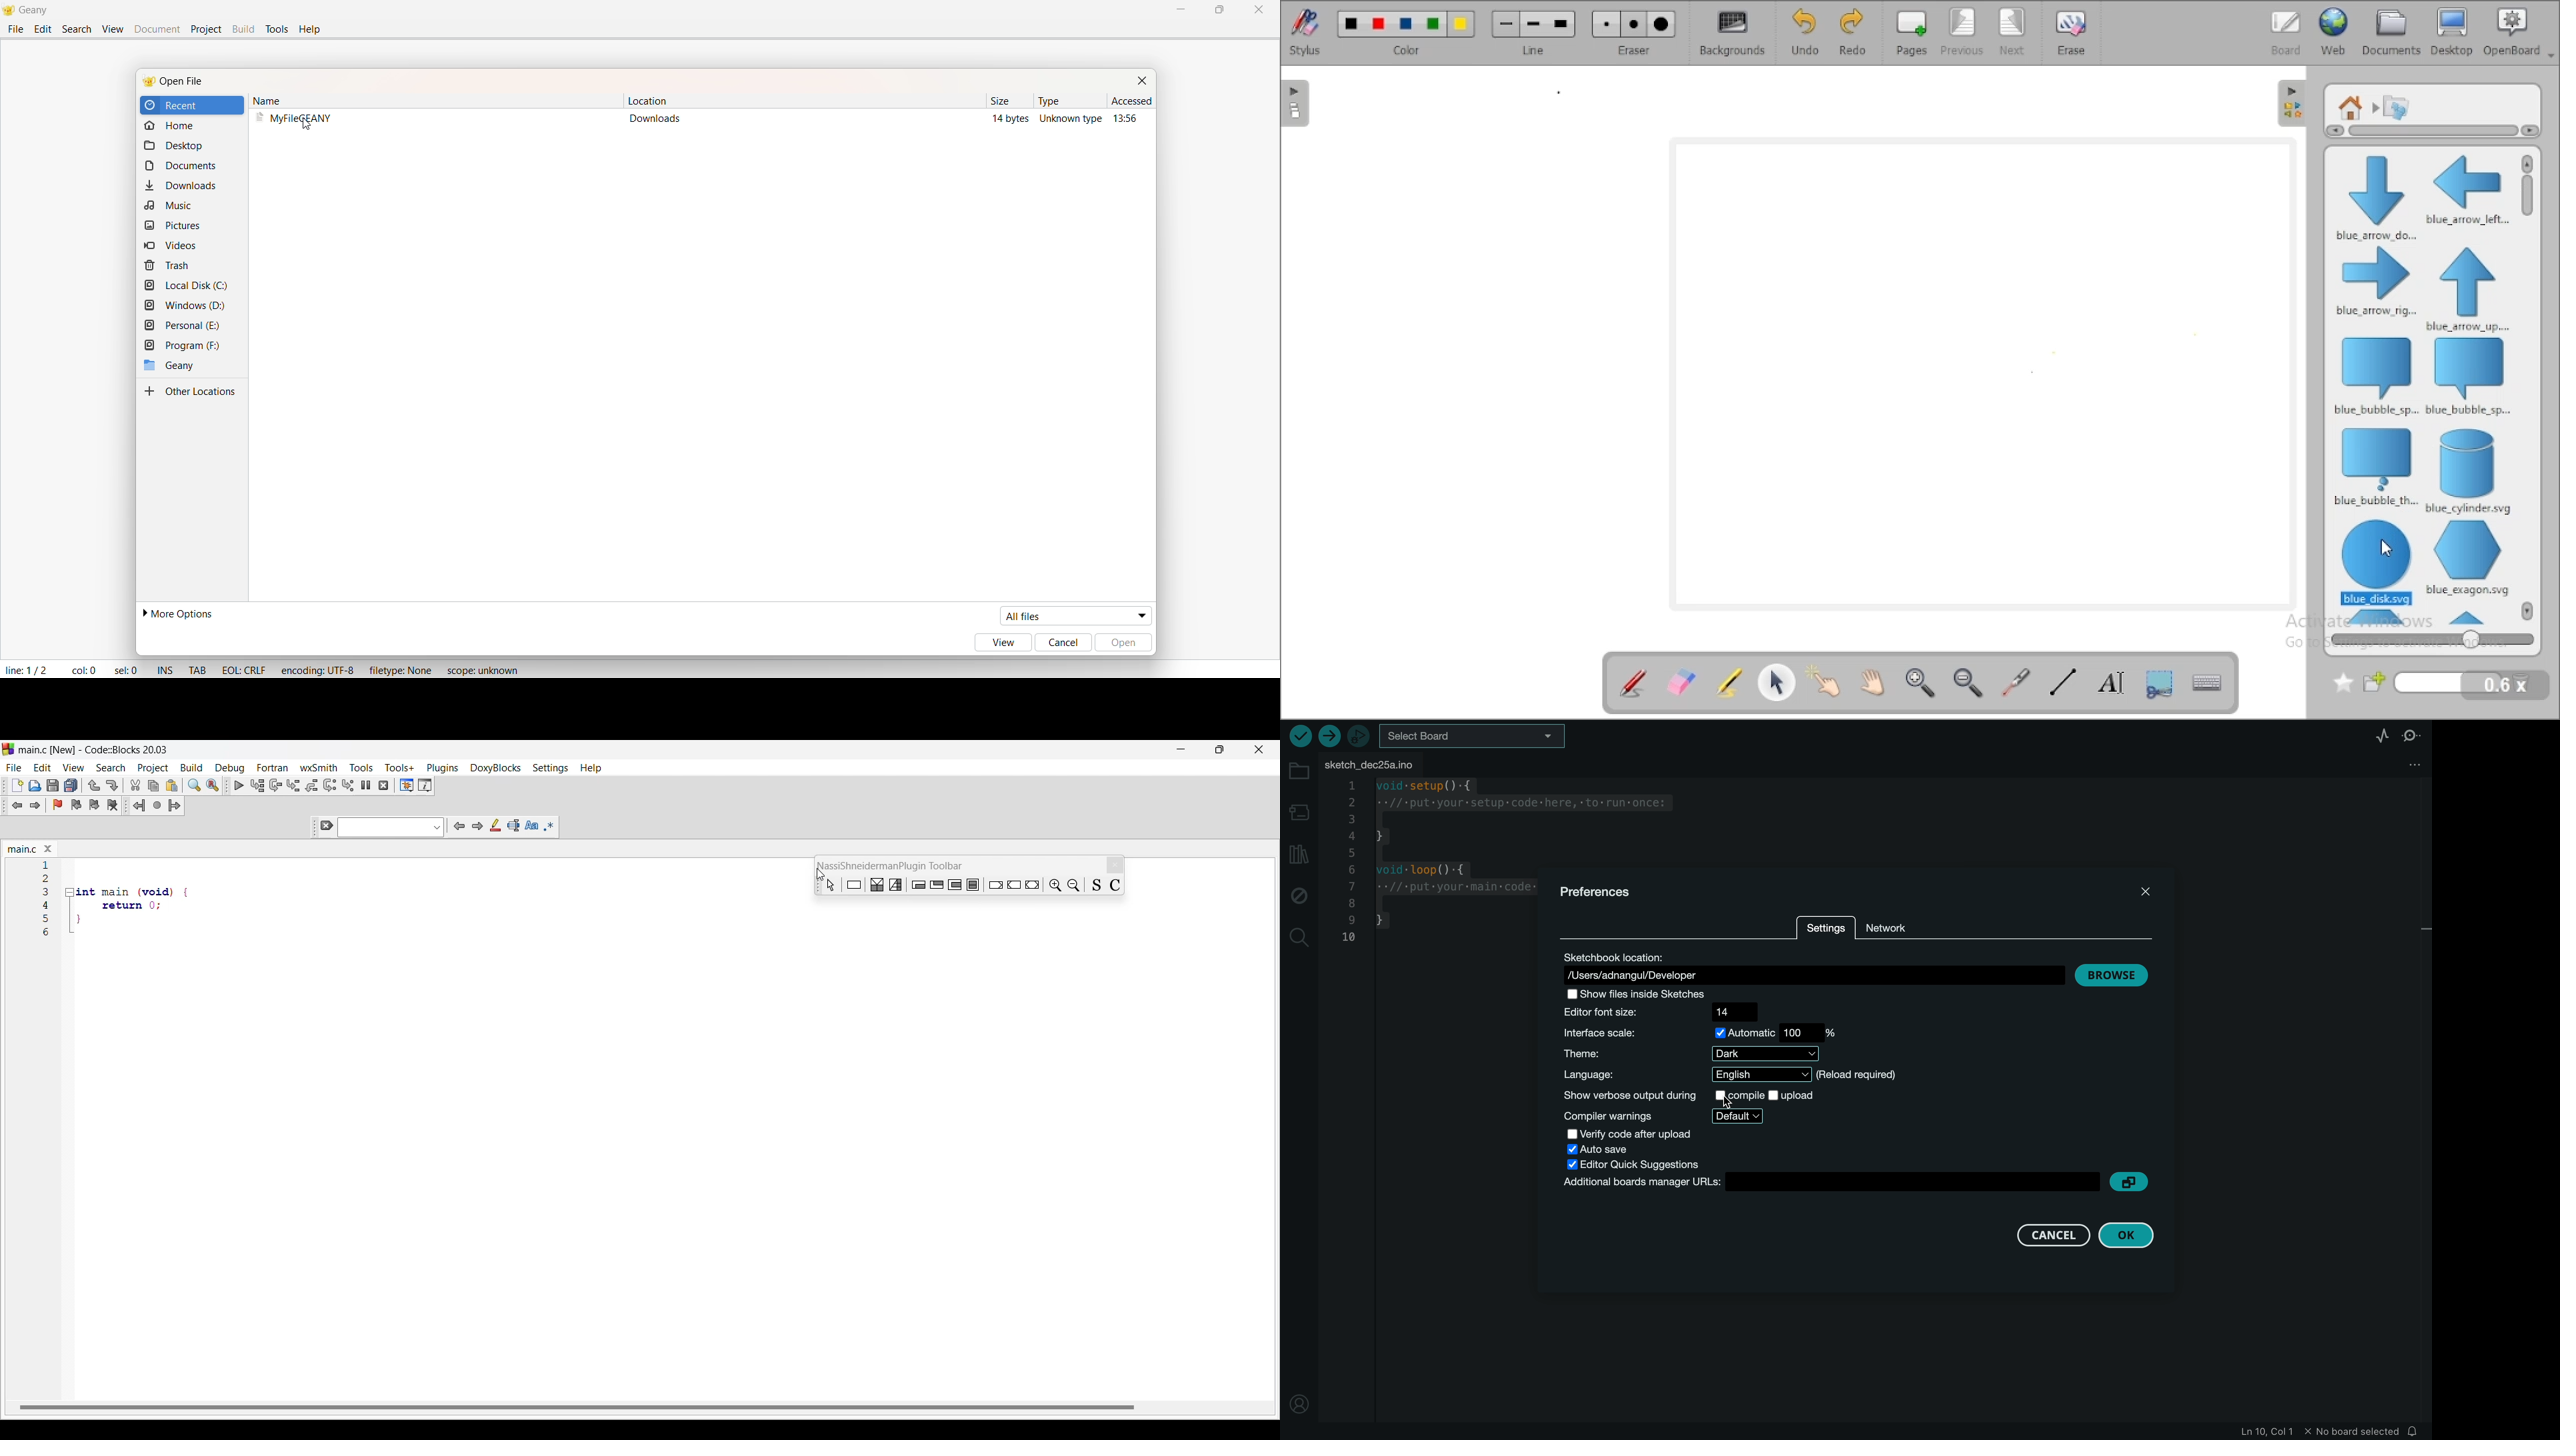  Describe the element at coordinates (1305, 32) in the screenshot. I see `stylus` at that location.